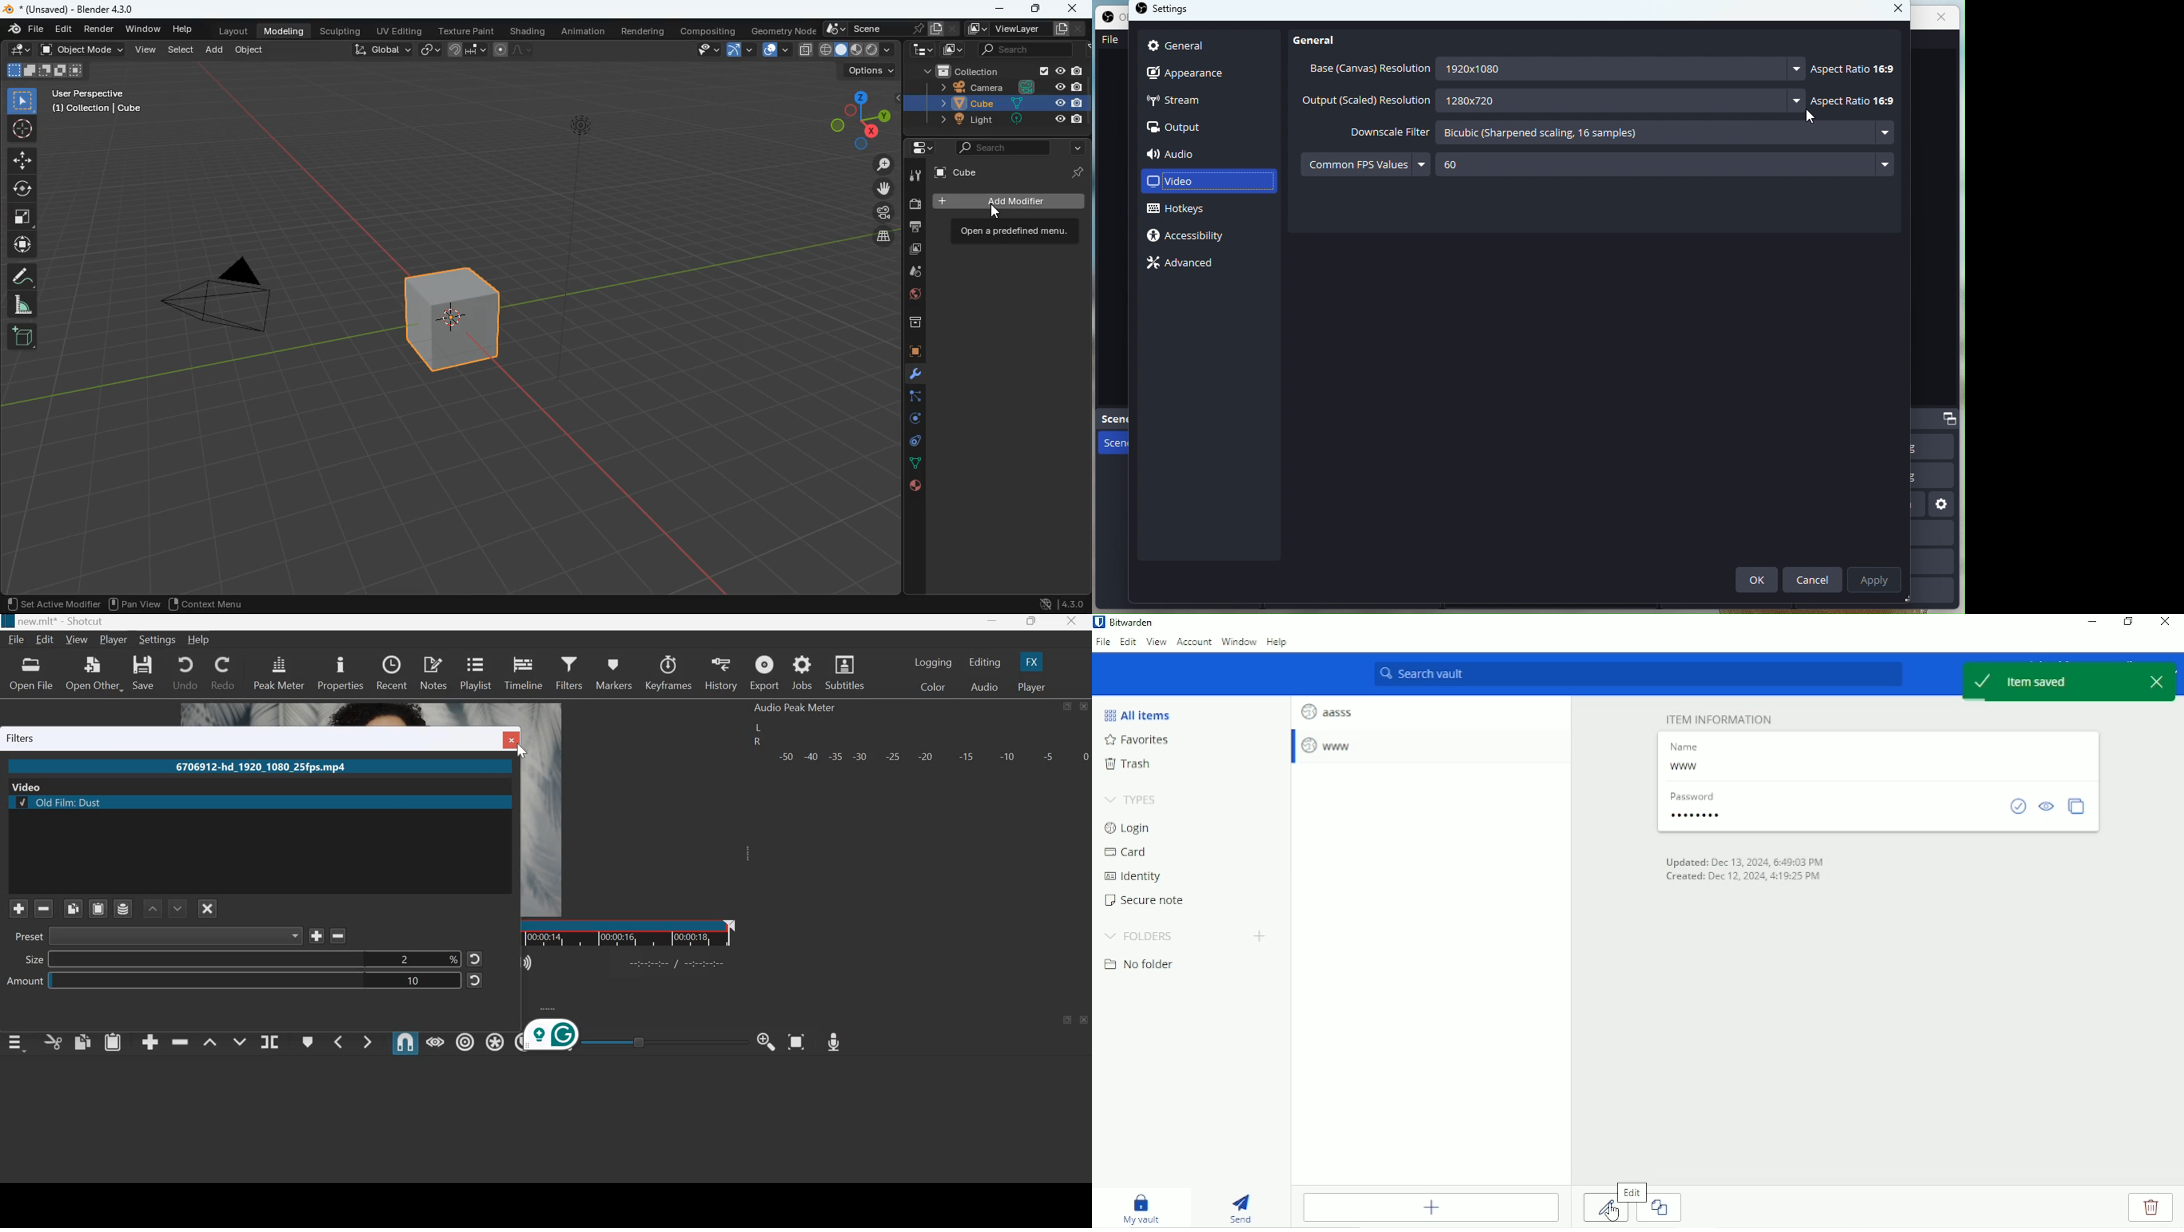  What do you see at coordinates (1797, 70) in the screenshot?
I see `more options` at bounding box center [1797, 70].